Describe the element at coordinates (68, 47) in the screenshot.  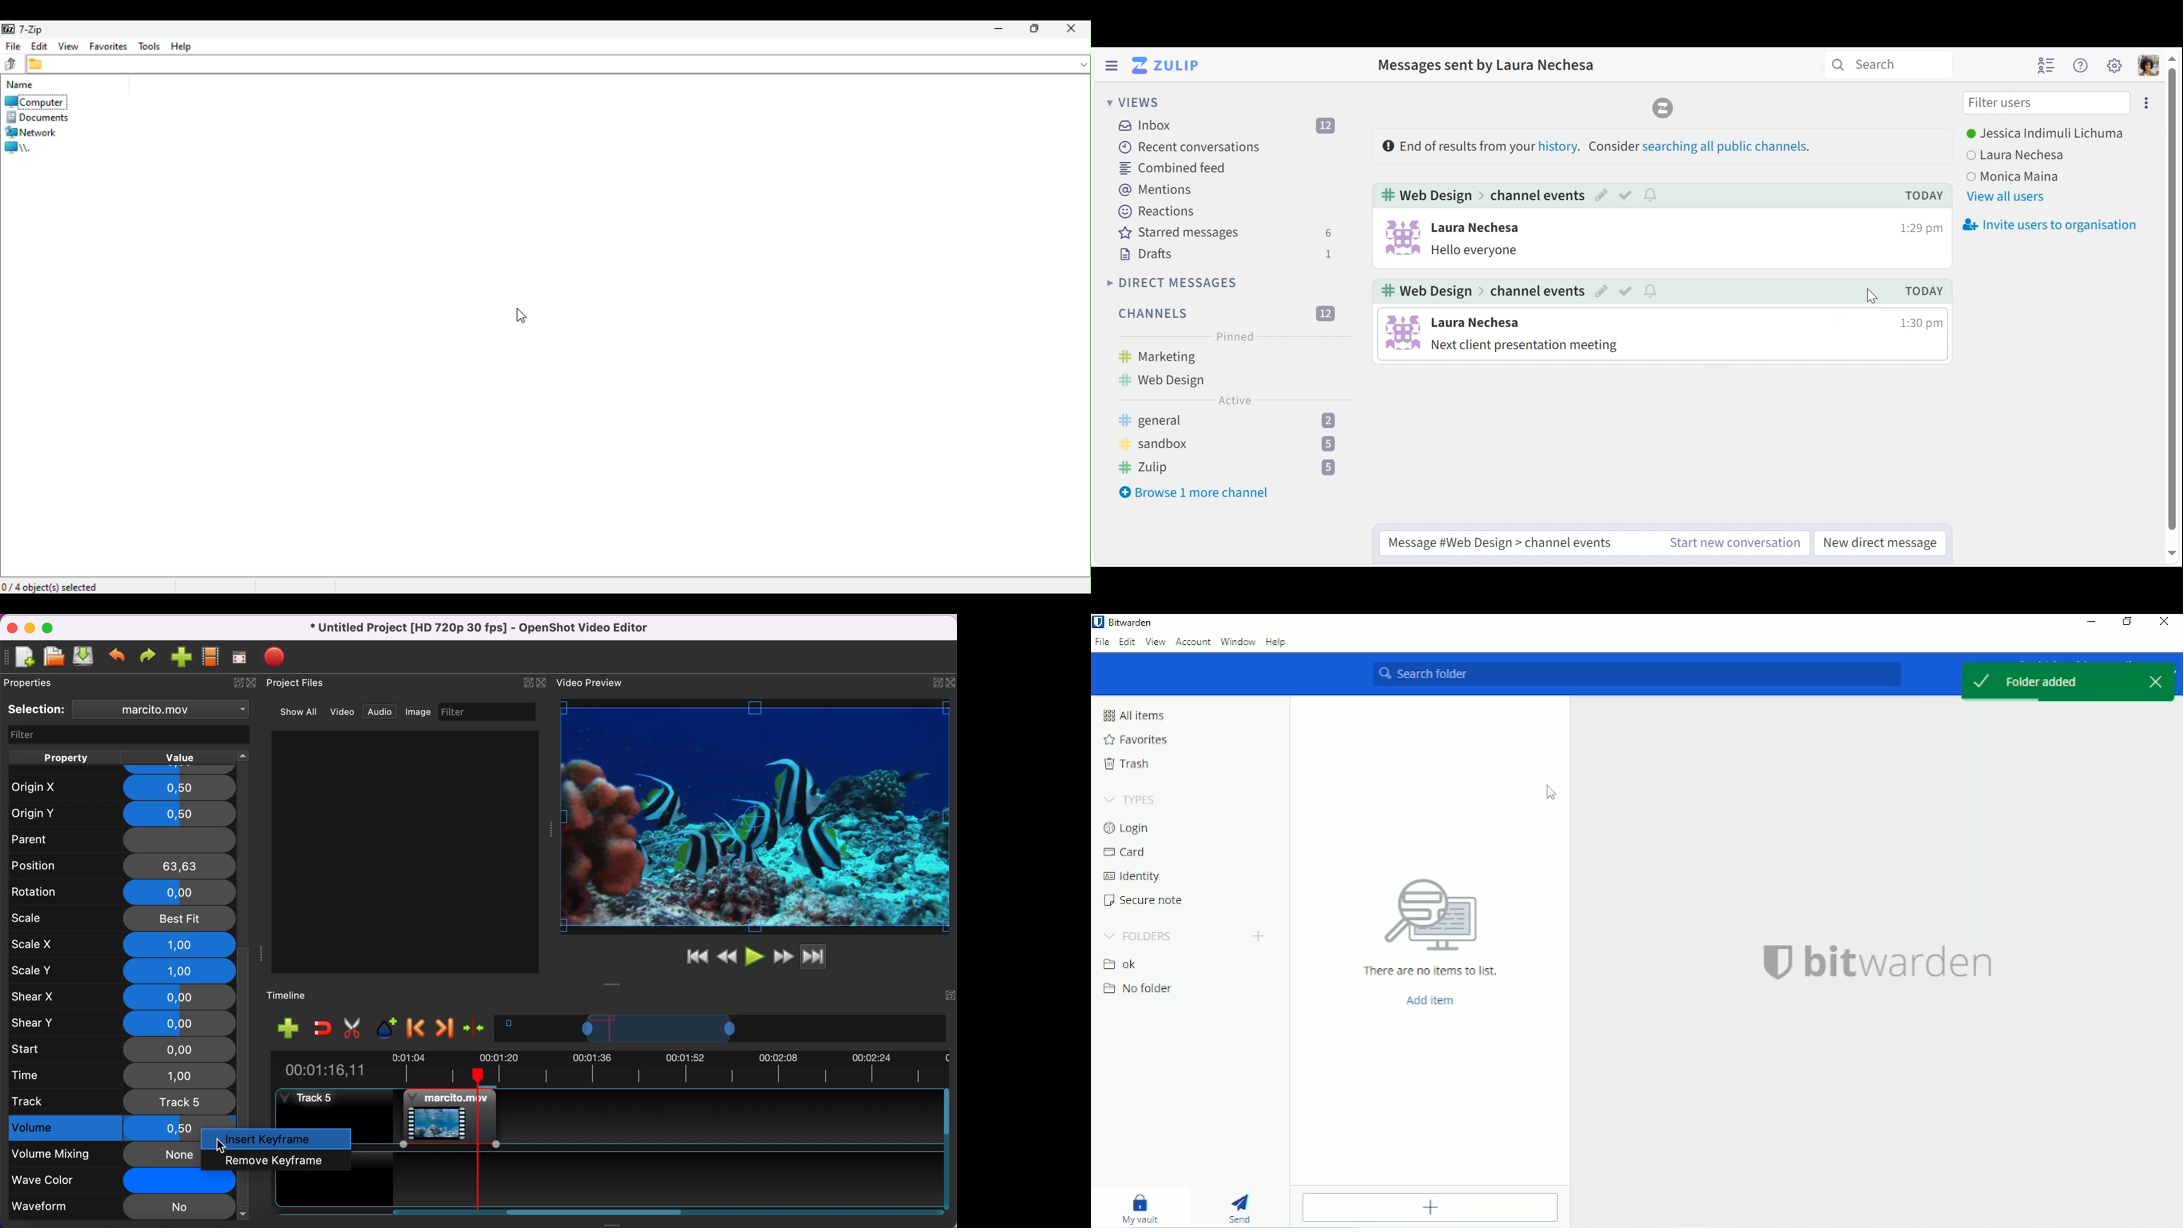
I see `view` at that location.